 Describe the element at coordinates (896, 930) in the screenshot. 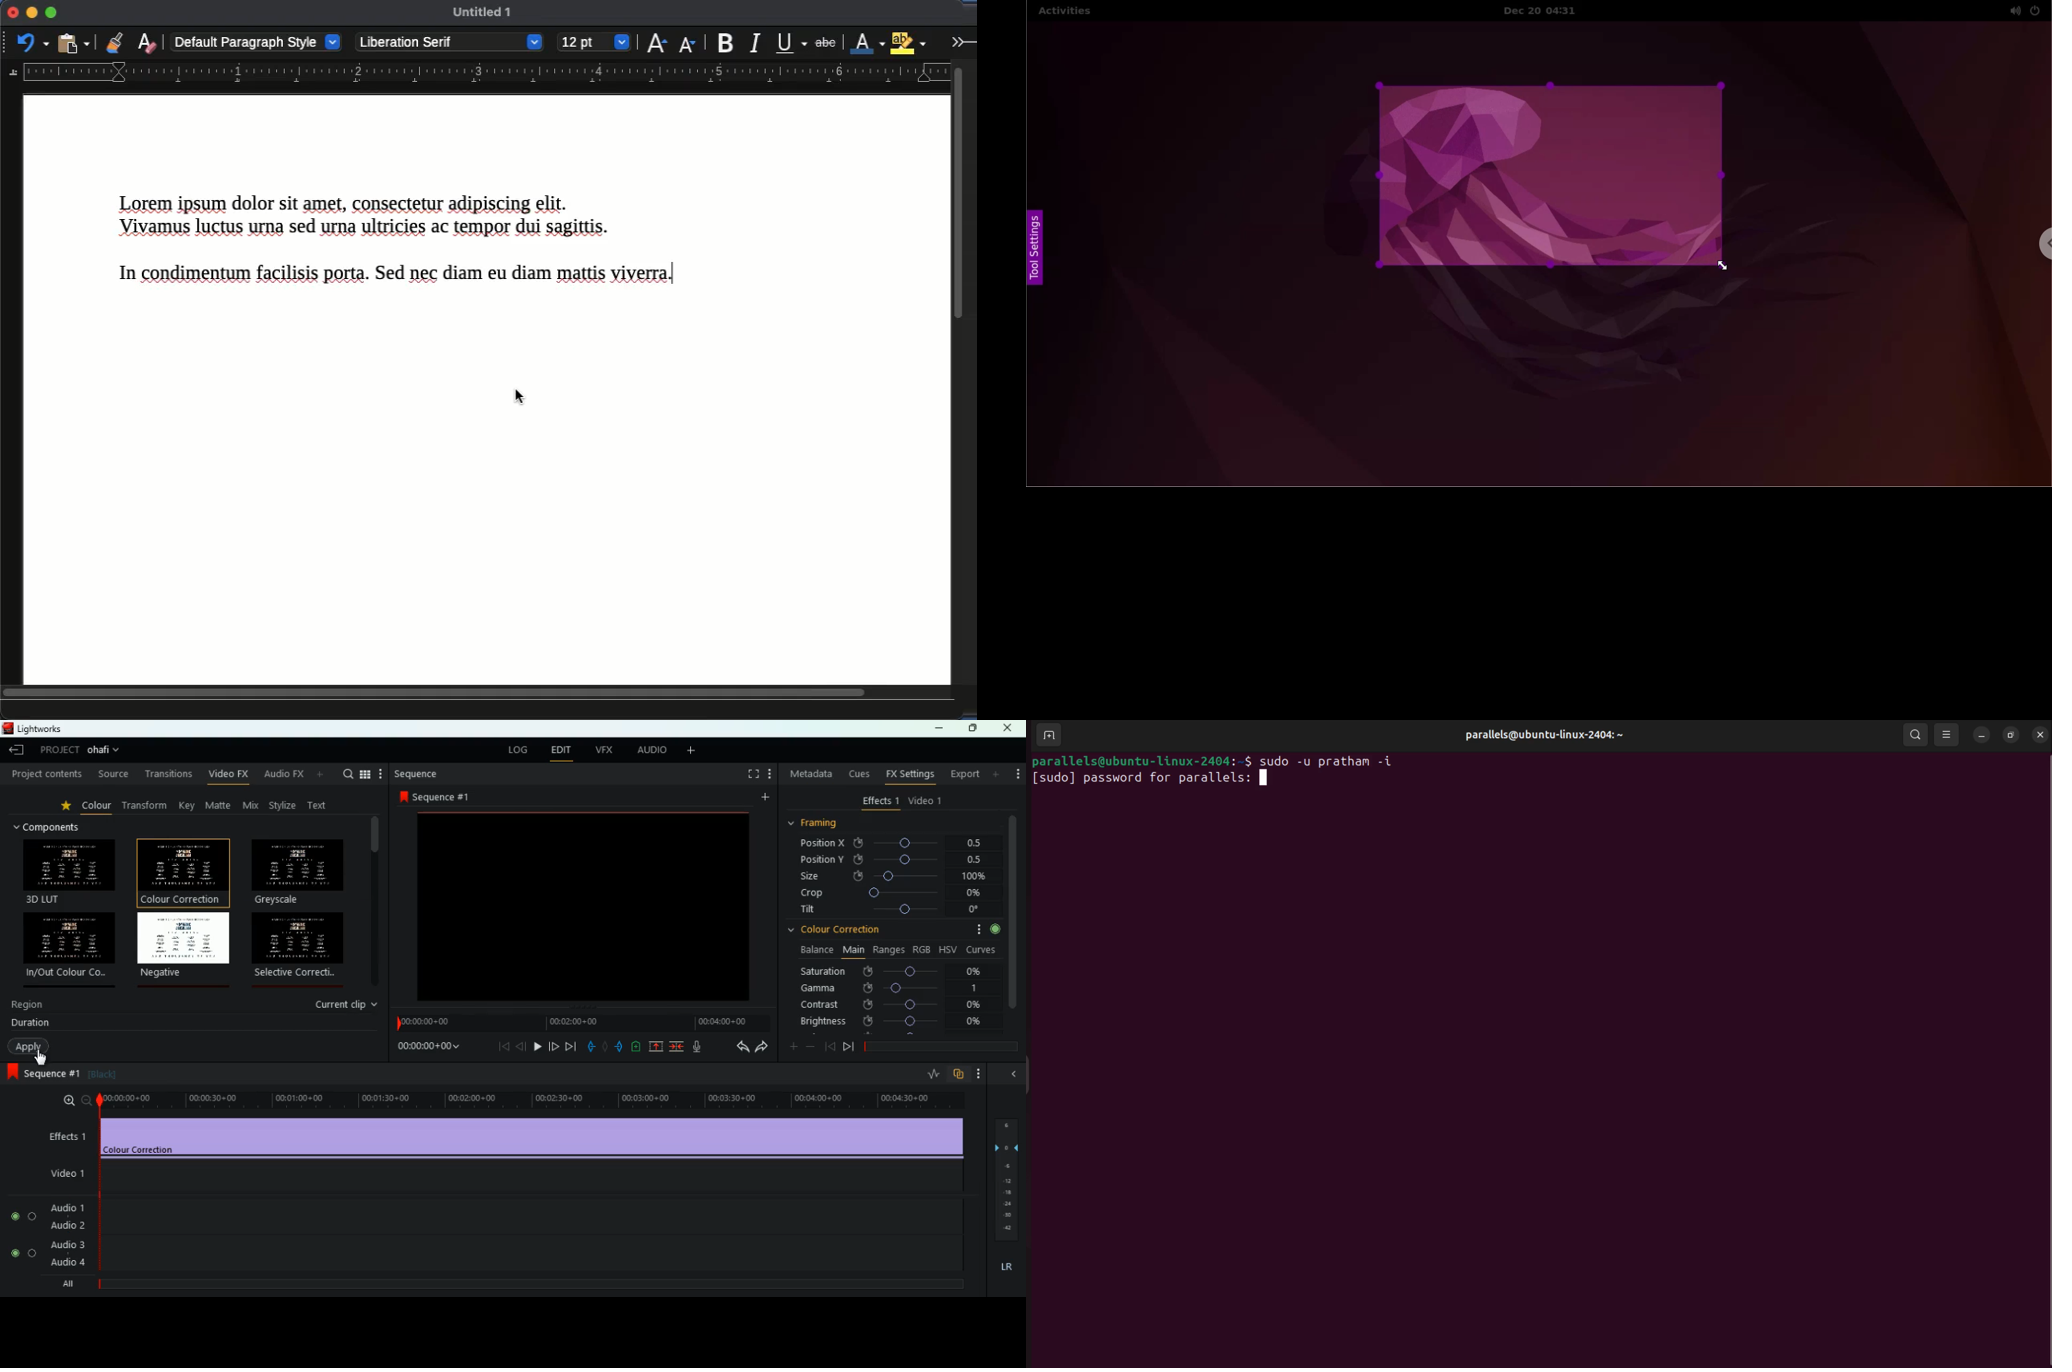

I see `colour correction` at that location.